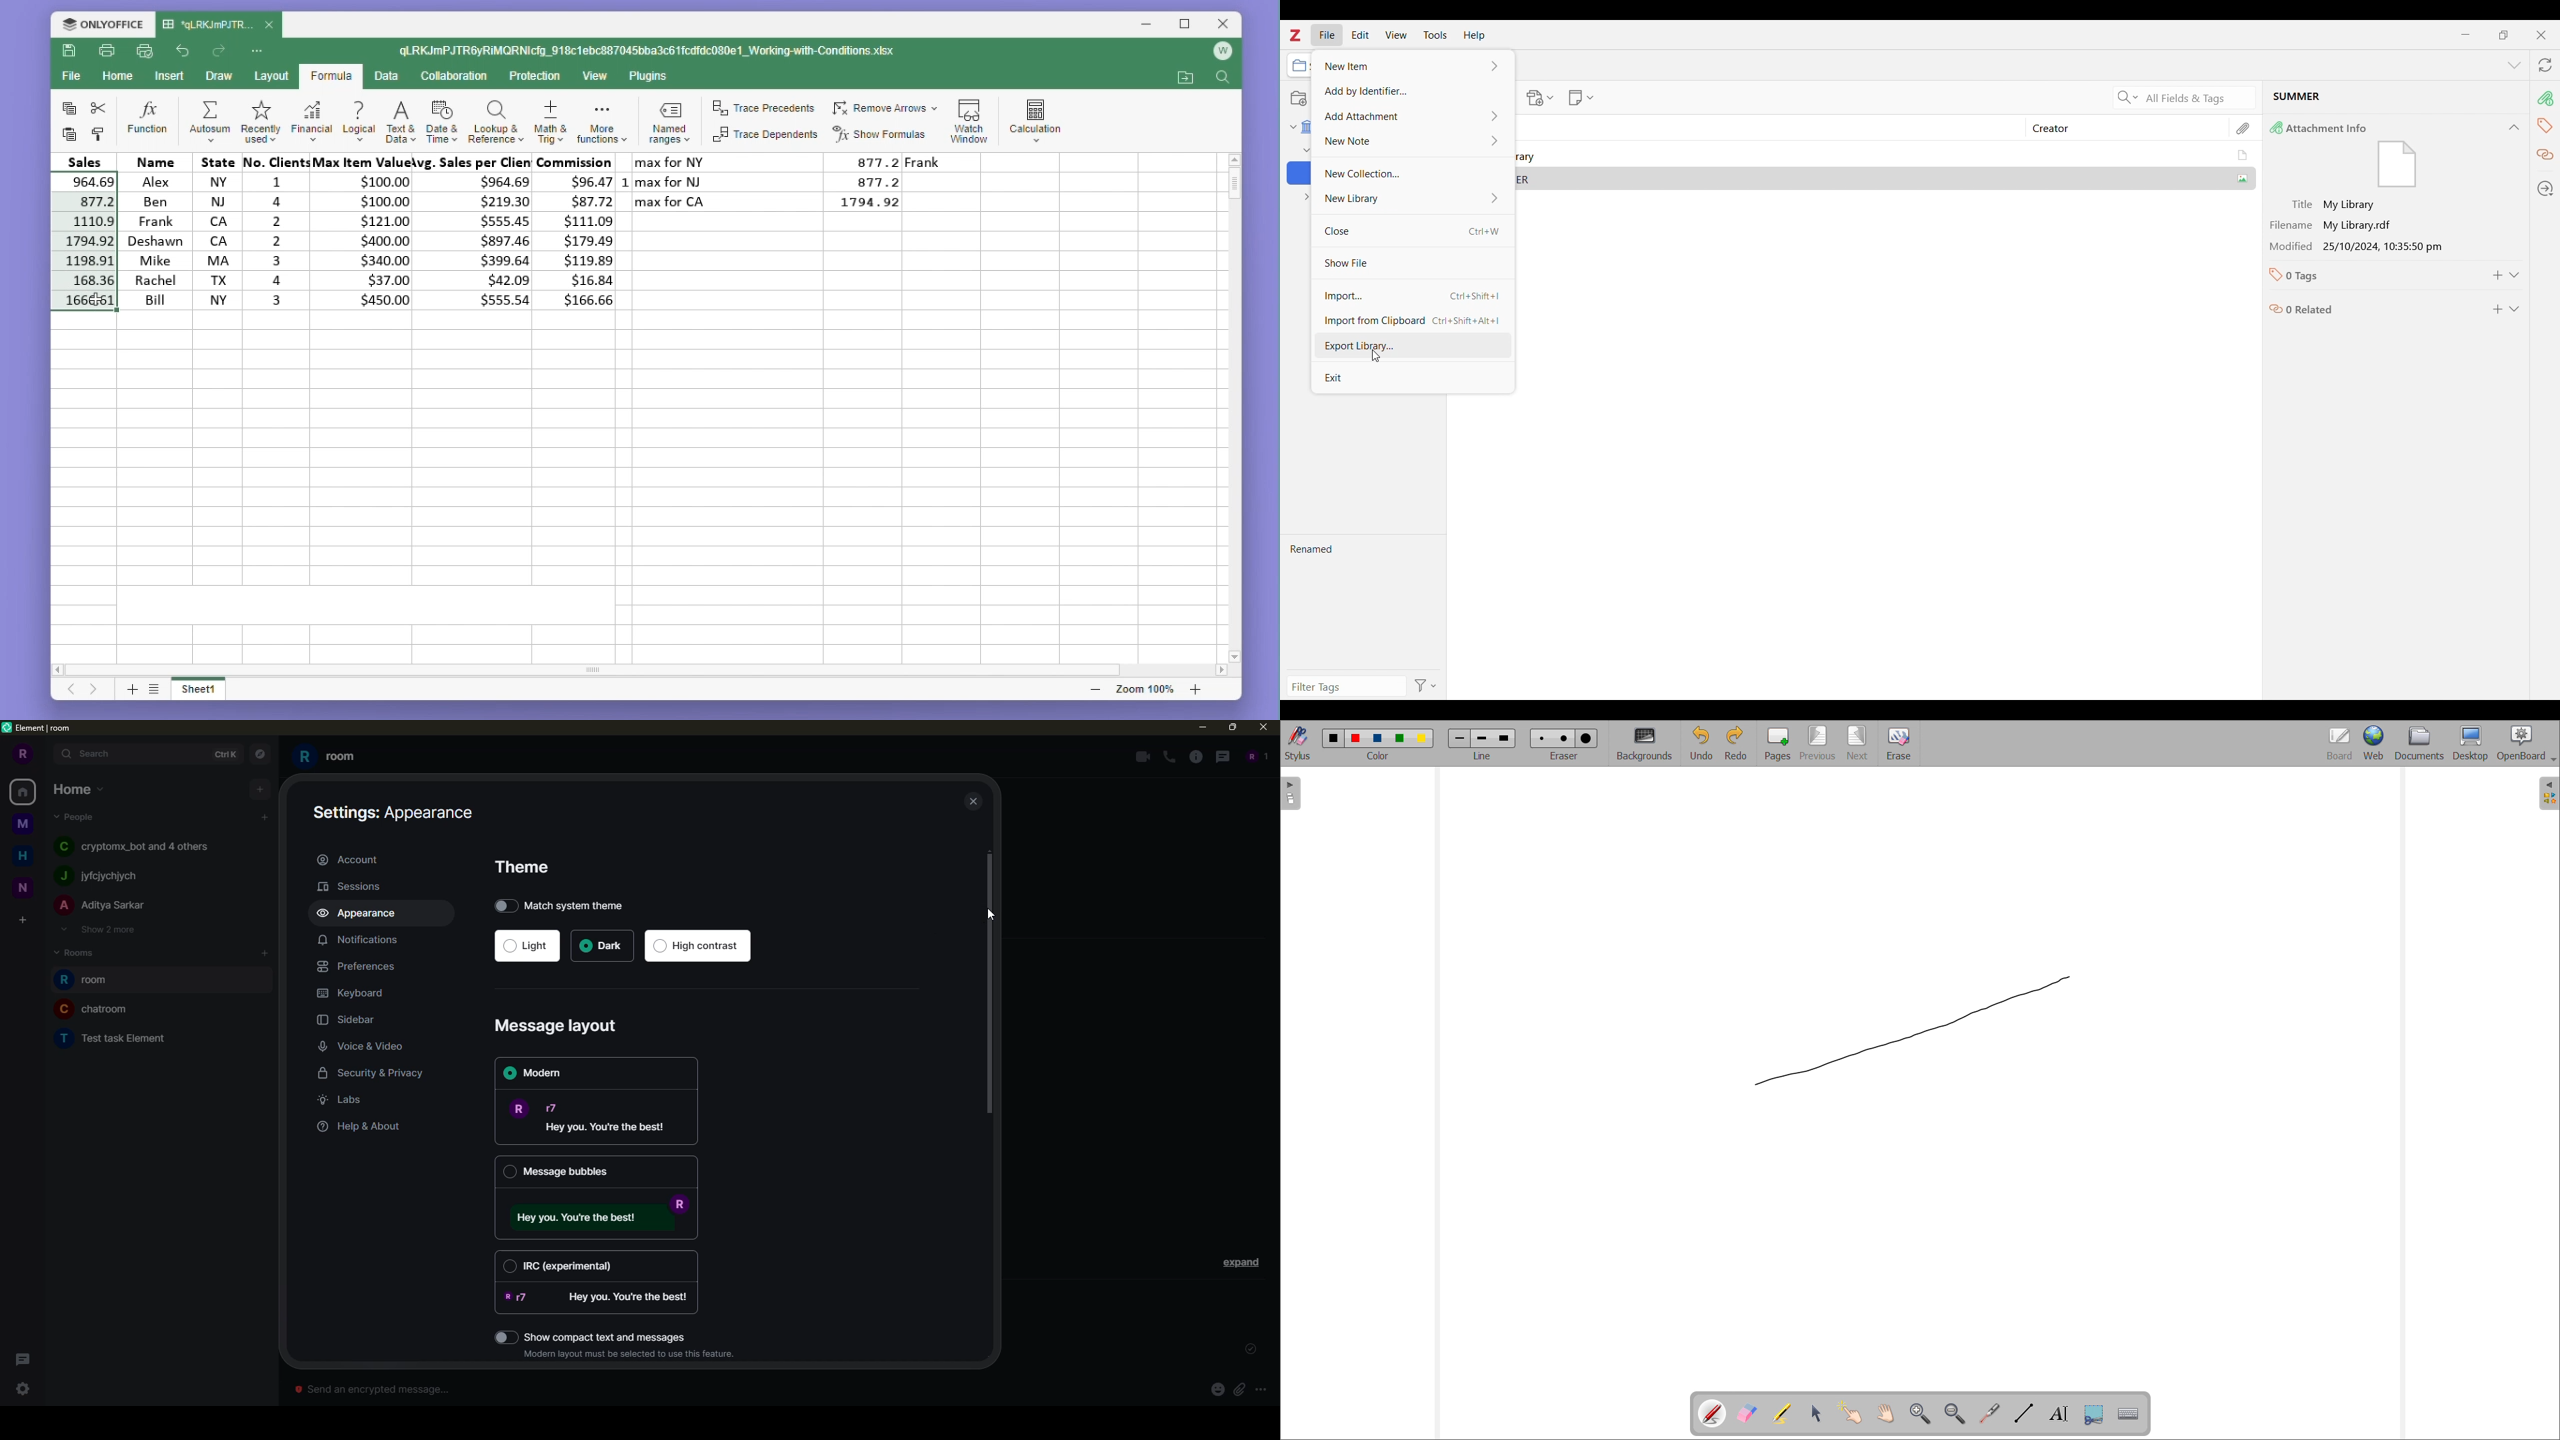 This screenshot has height=1456, width=2576. Describe the element at coordinates (992, 917) in the screenshot. I see `cursor` at that location.